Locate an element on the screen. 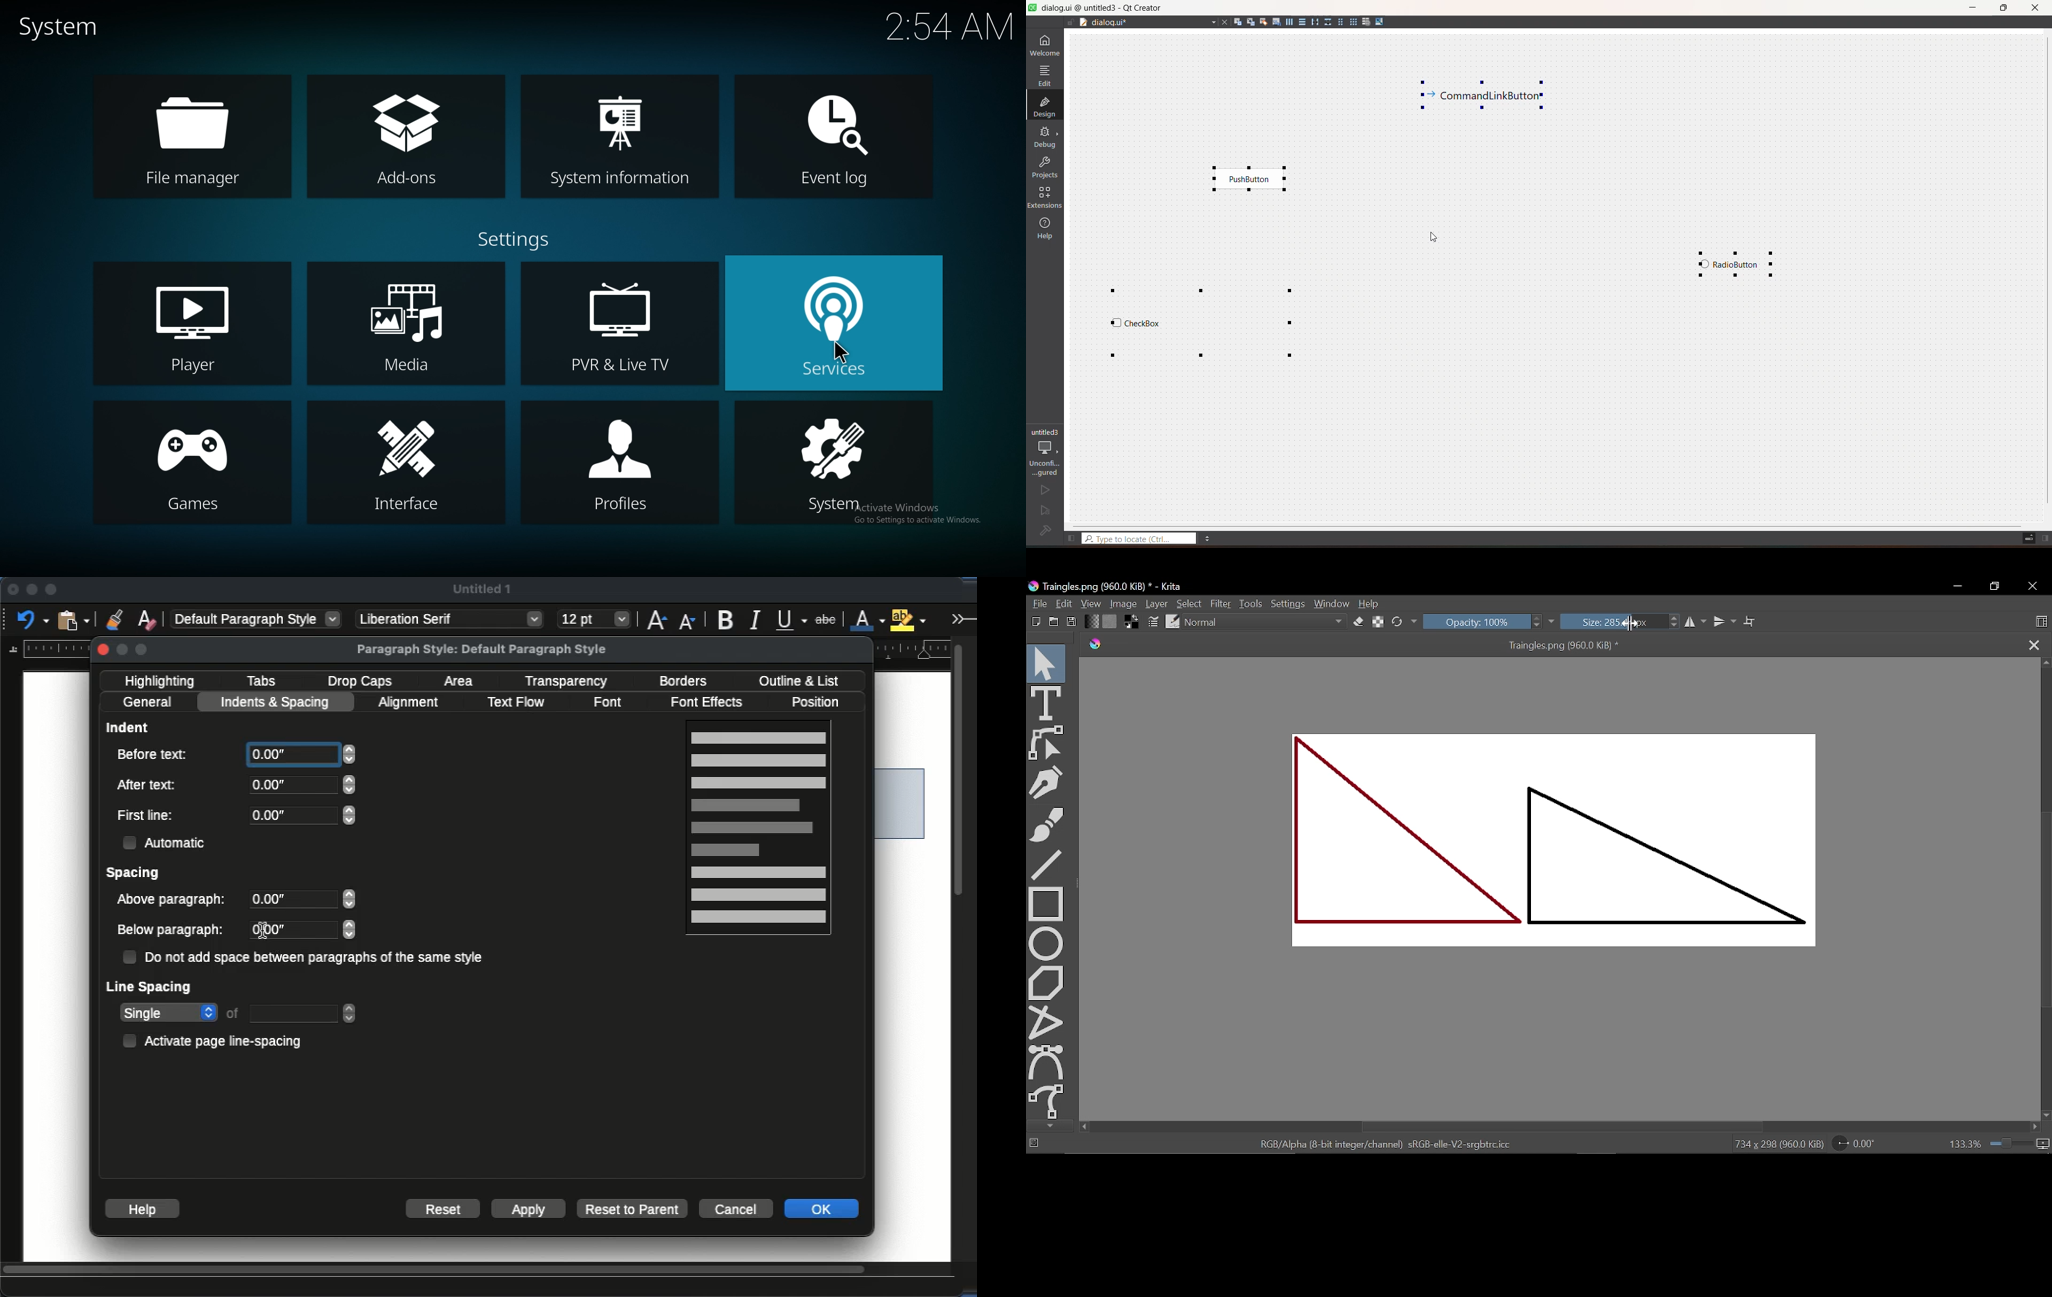  edit signals is located at coordinates (1249, 21).